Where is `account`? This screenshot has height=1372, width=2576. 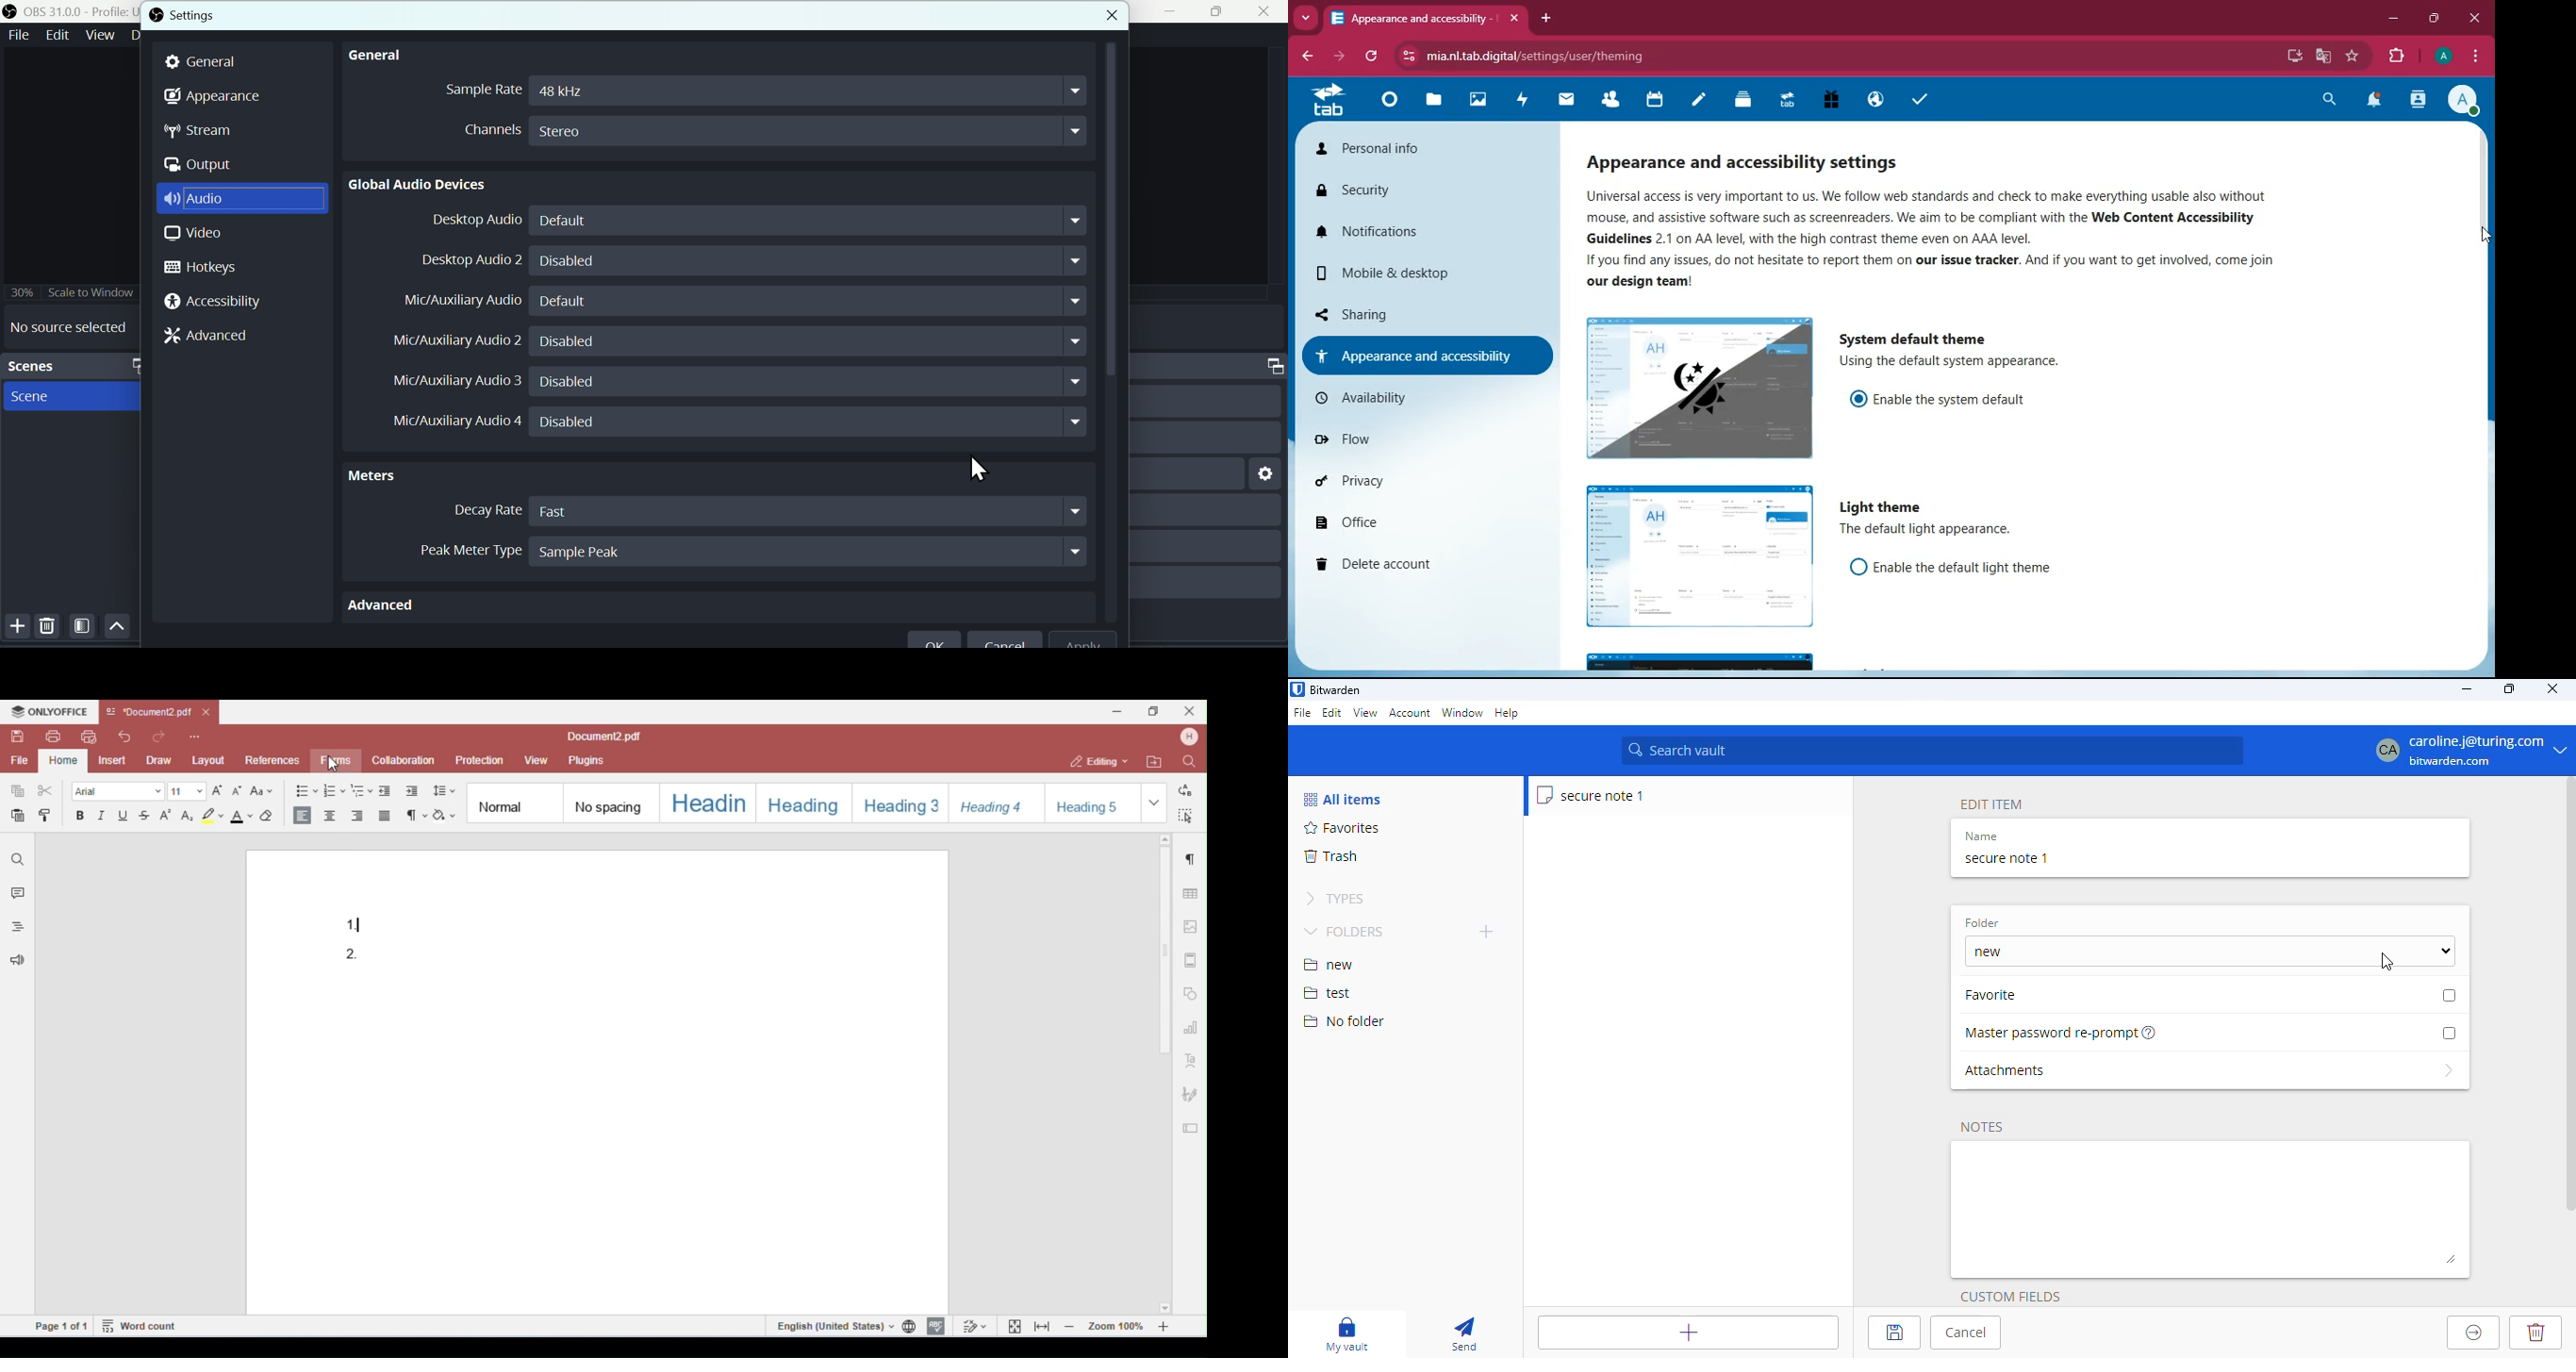 account is located at coordinates (1410, 713).